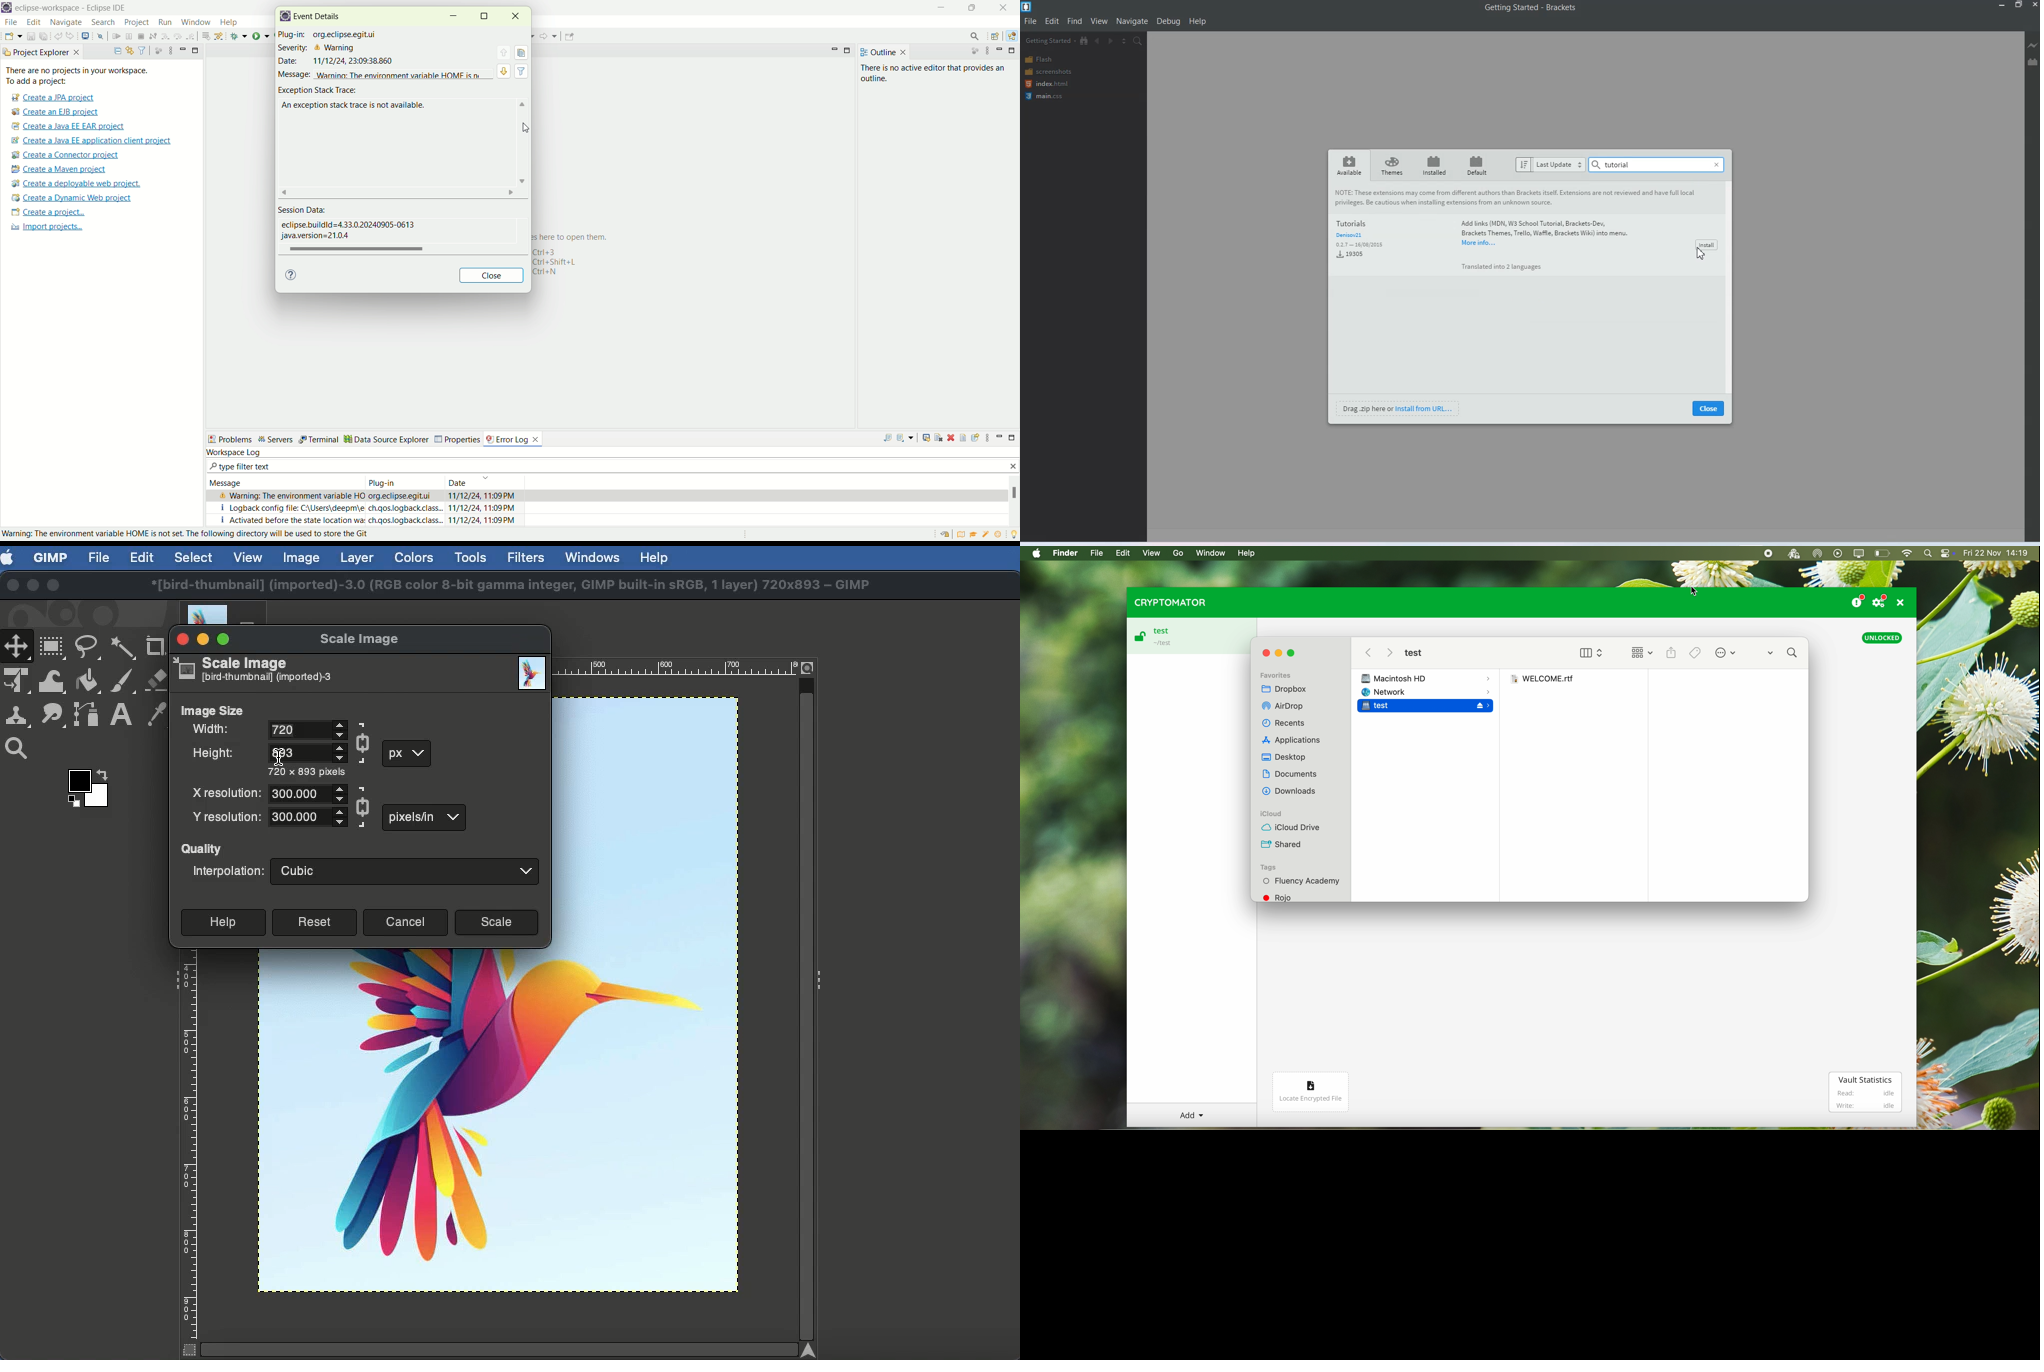  What do you see at coordinates (12, 37) in the screenshot?
I see `new` at bounding box center [12, 37].